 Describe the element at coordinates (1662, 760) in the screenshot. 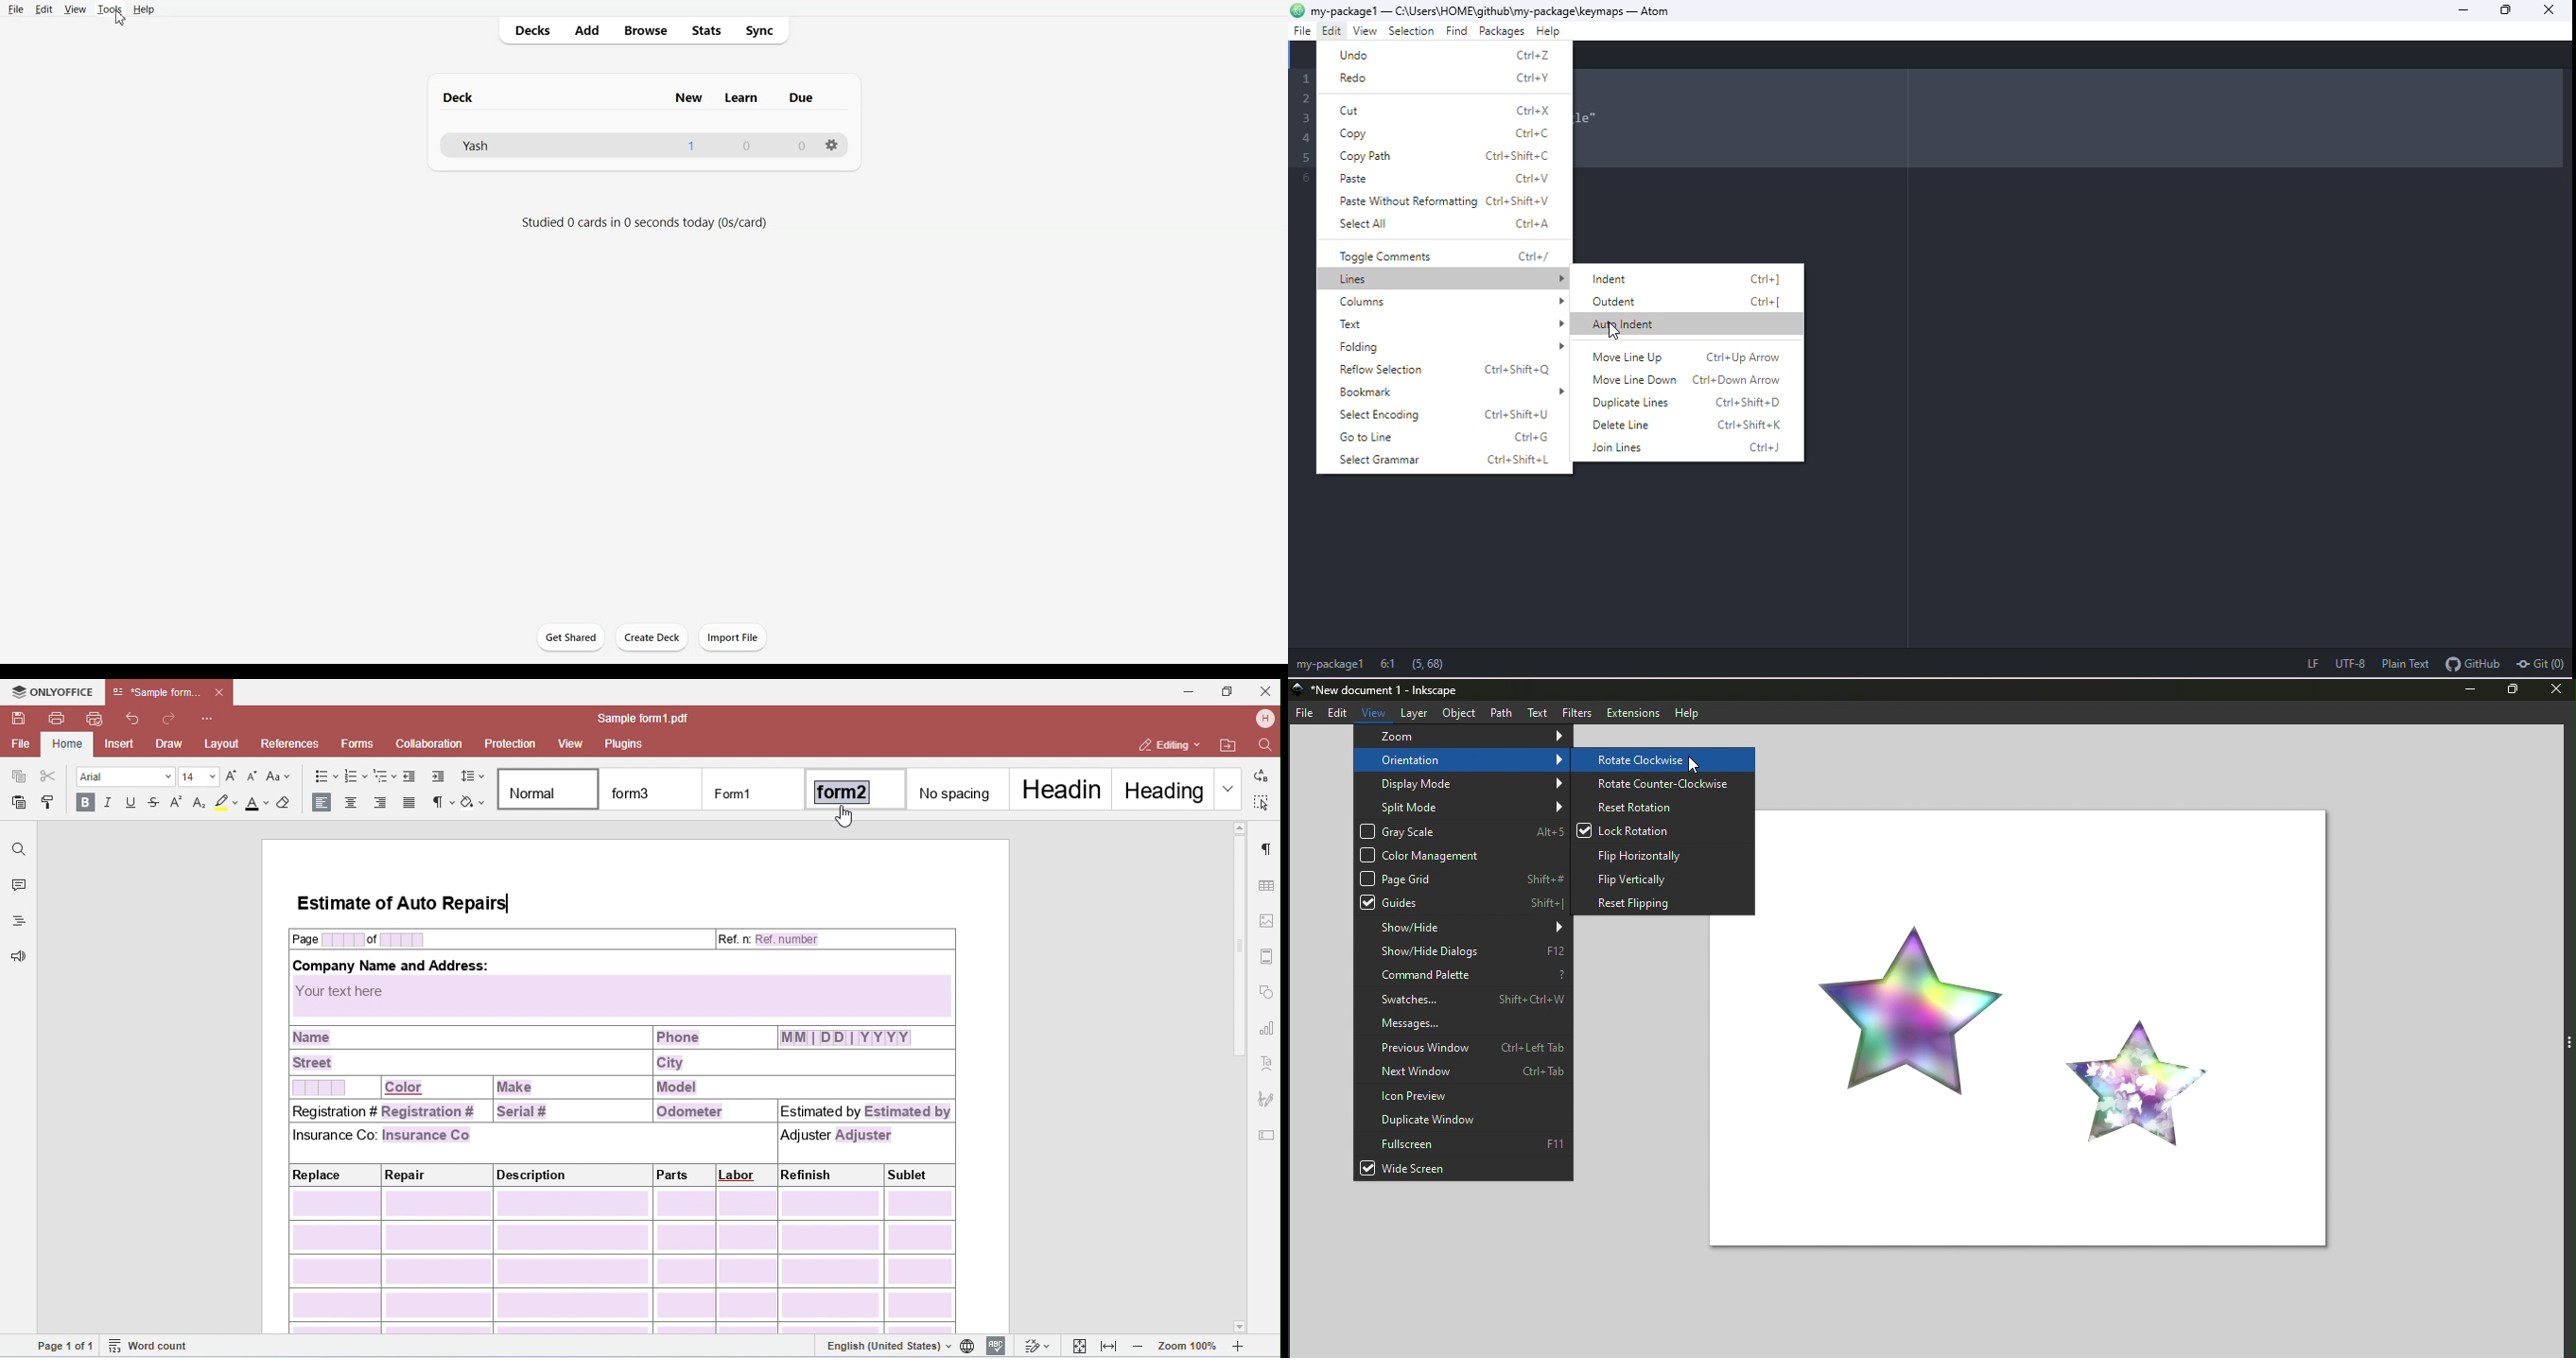

I see `Rotate clockwise` at that location.